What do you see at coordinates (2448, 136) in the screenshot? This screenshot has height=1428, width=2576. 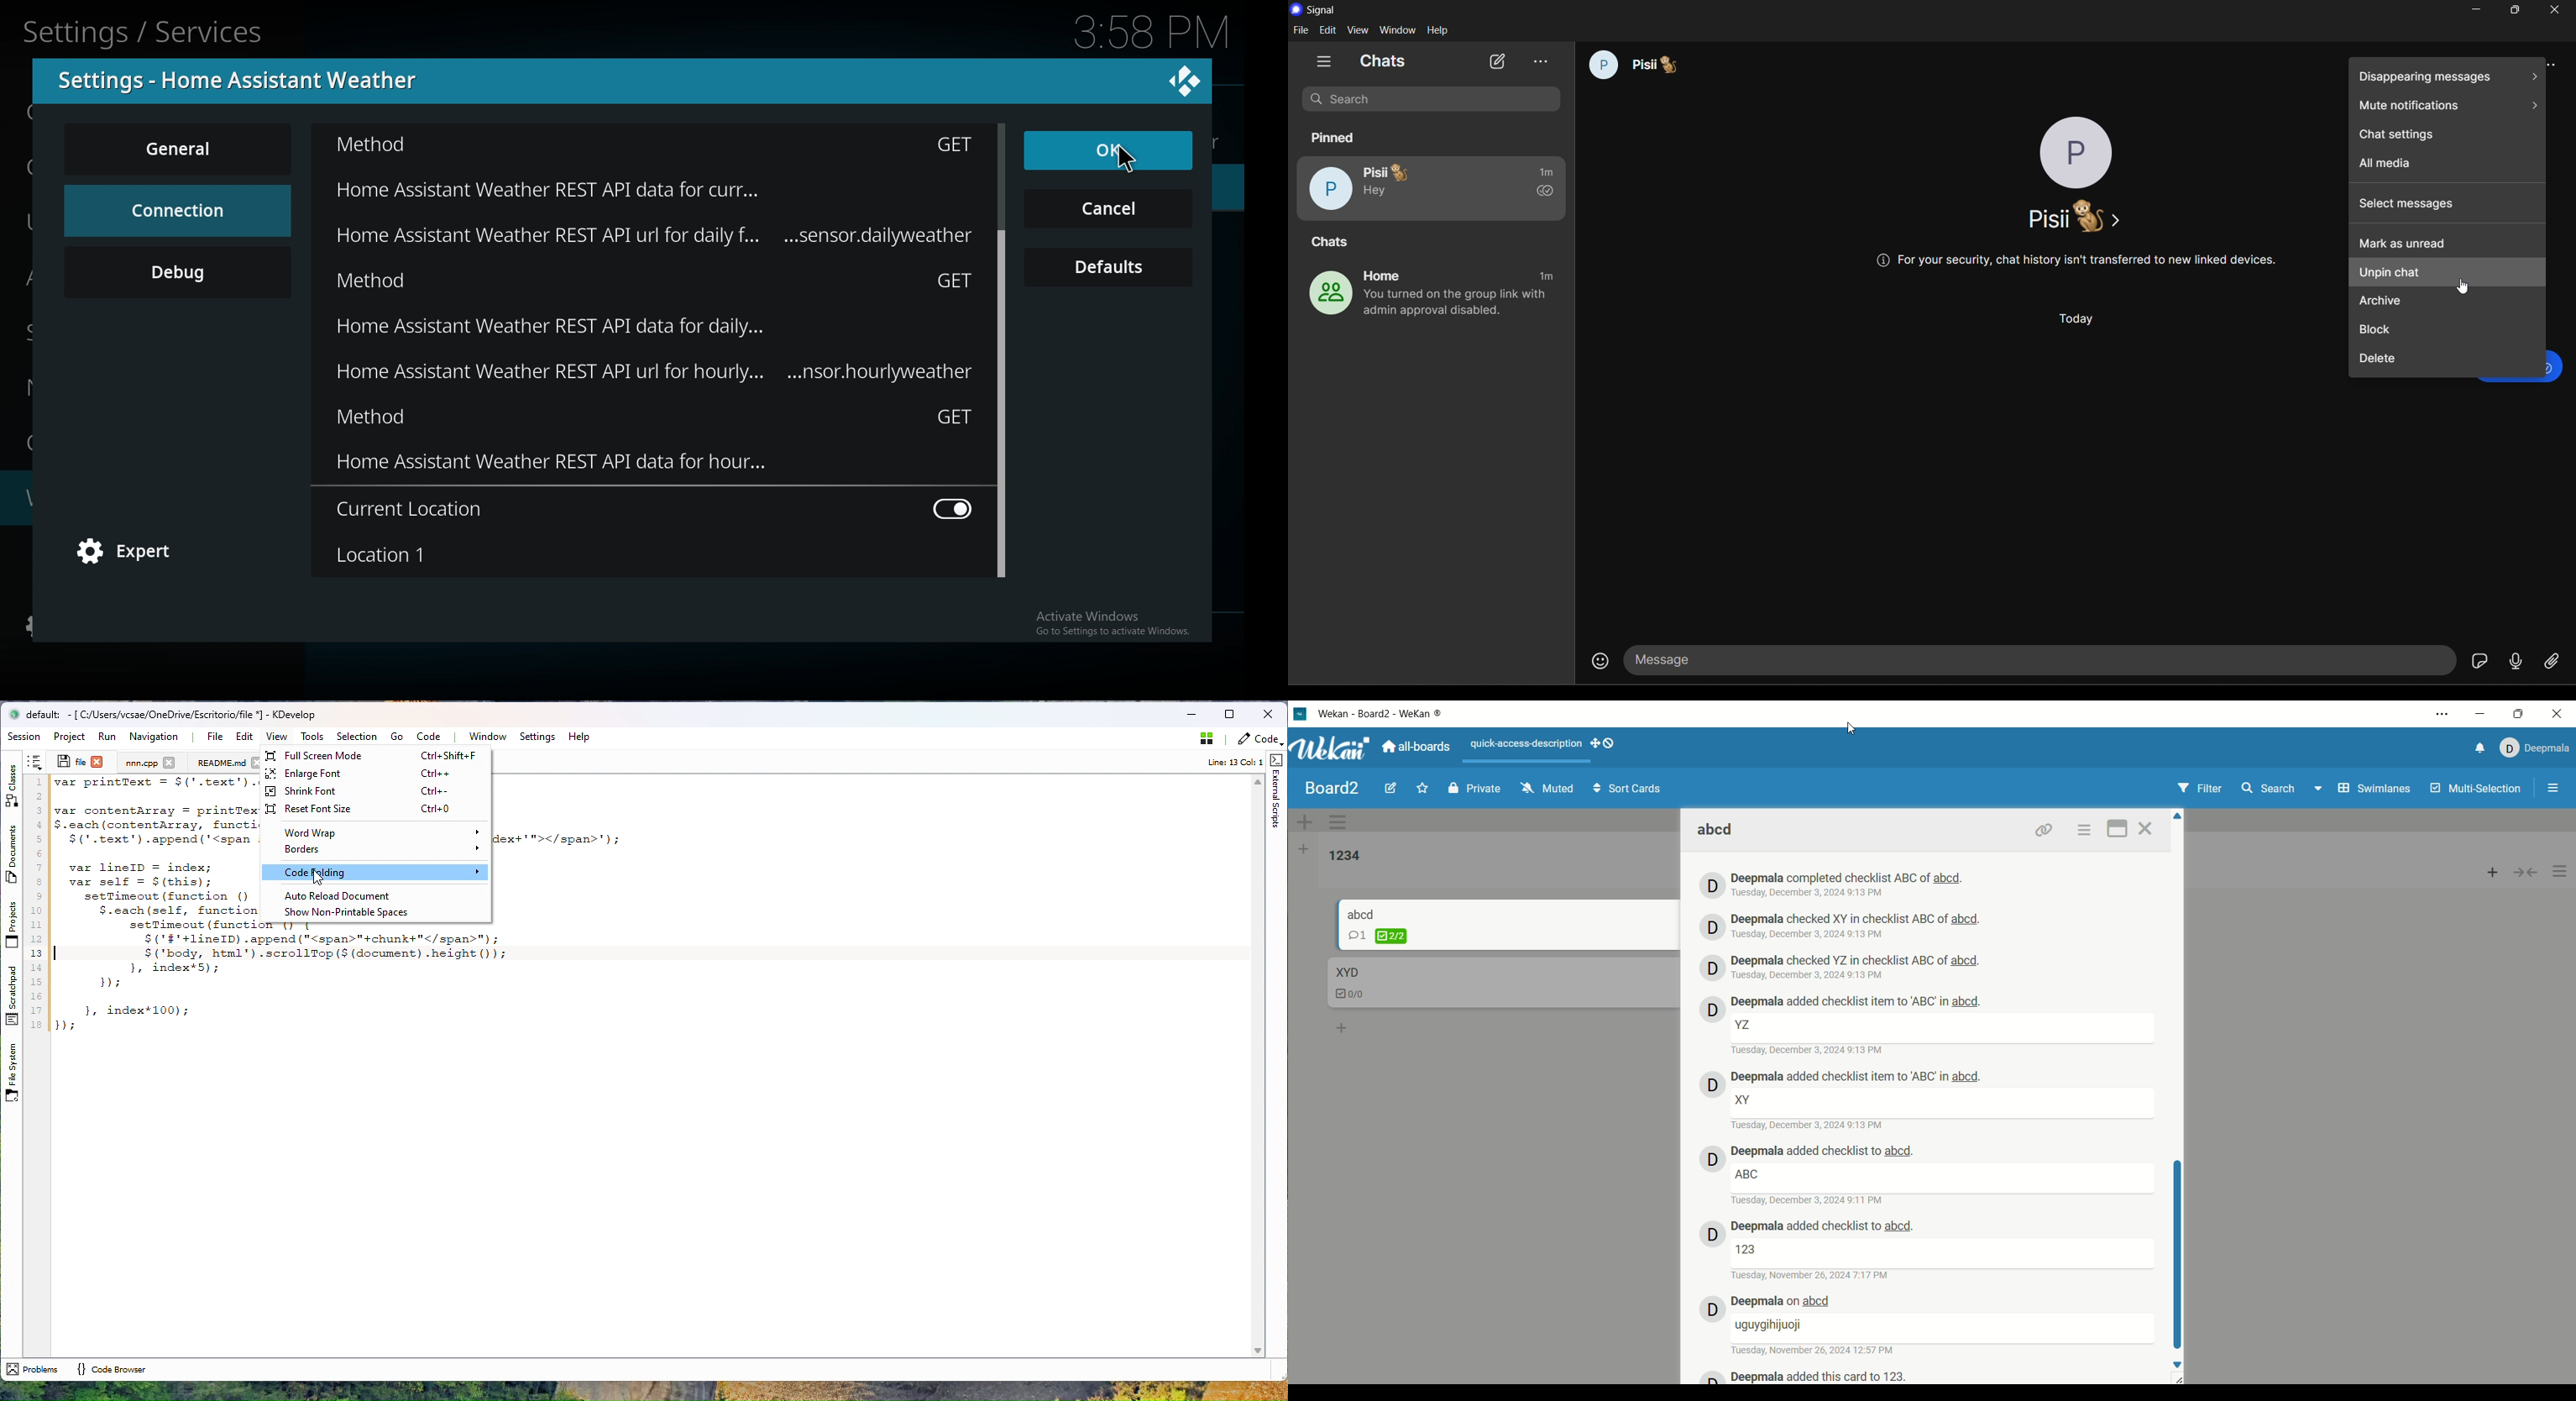 I see `chat settings` at bounding box center [2448, 136].